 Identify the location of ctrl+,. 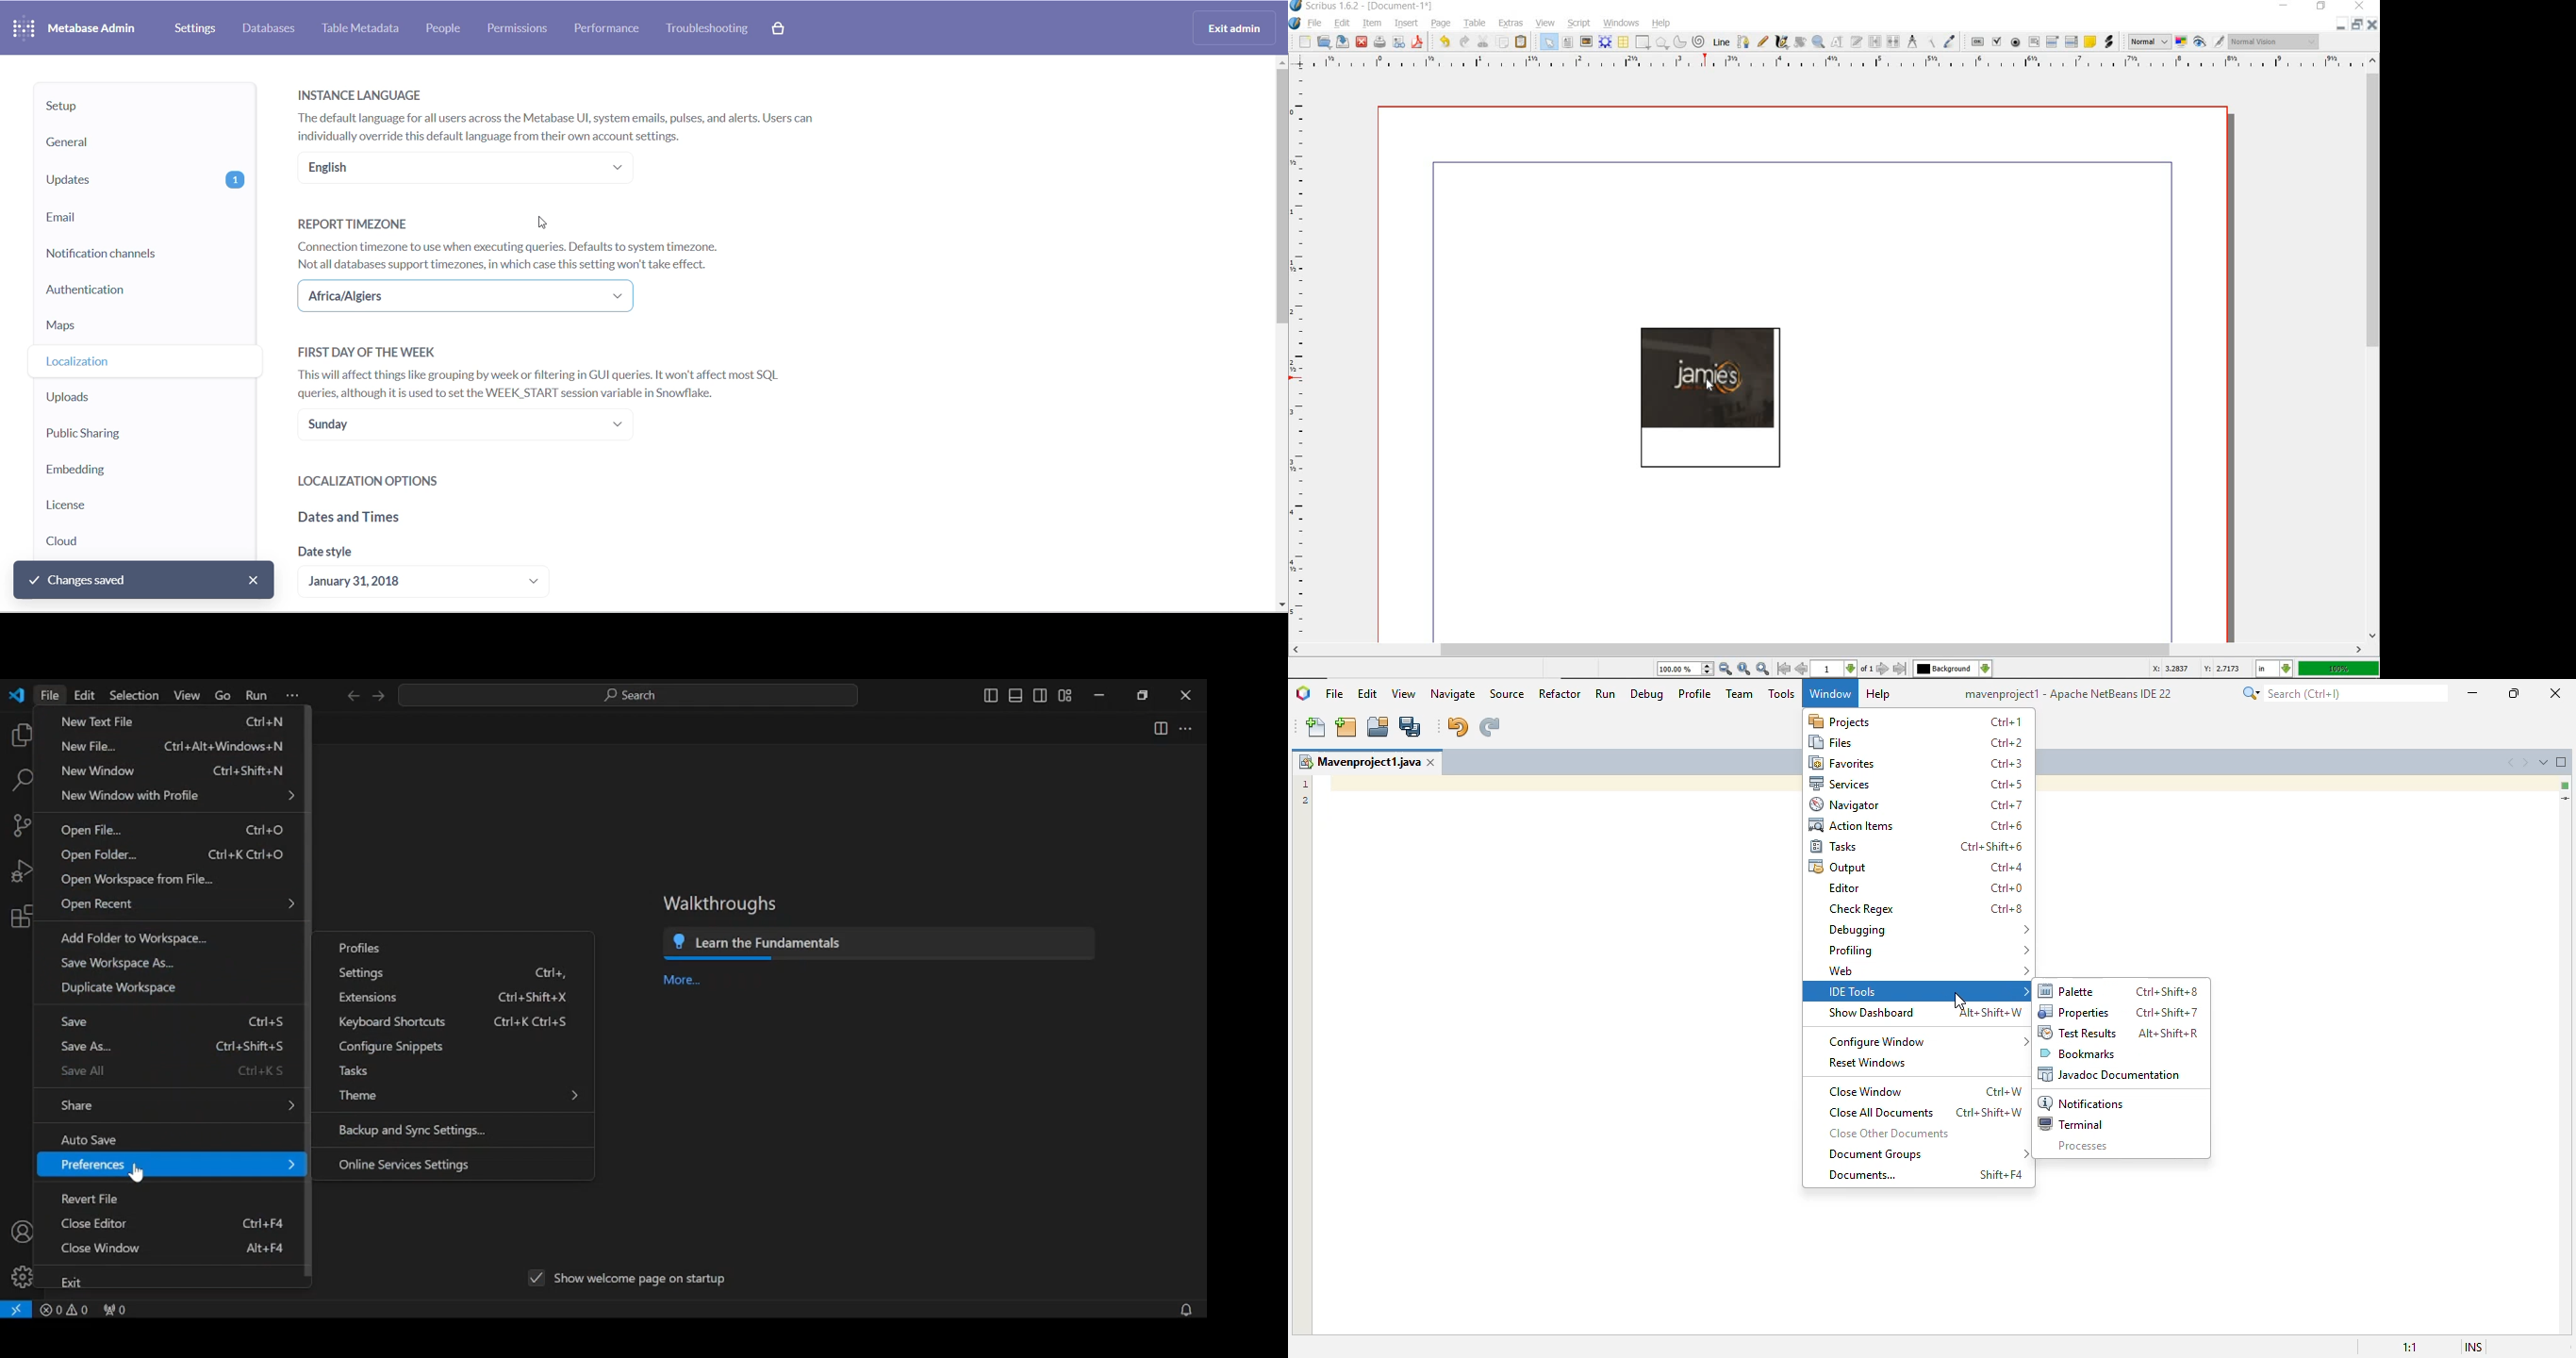
(552, 972).